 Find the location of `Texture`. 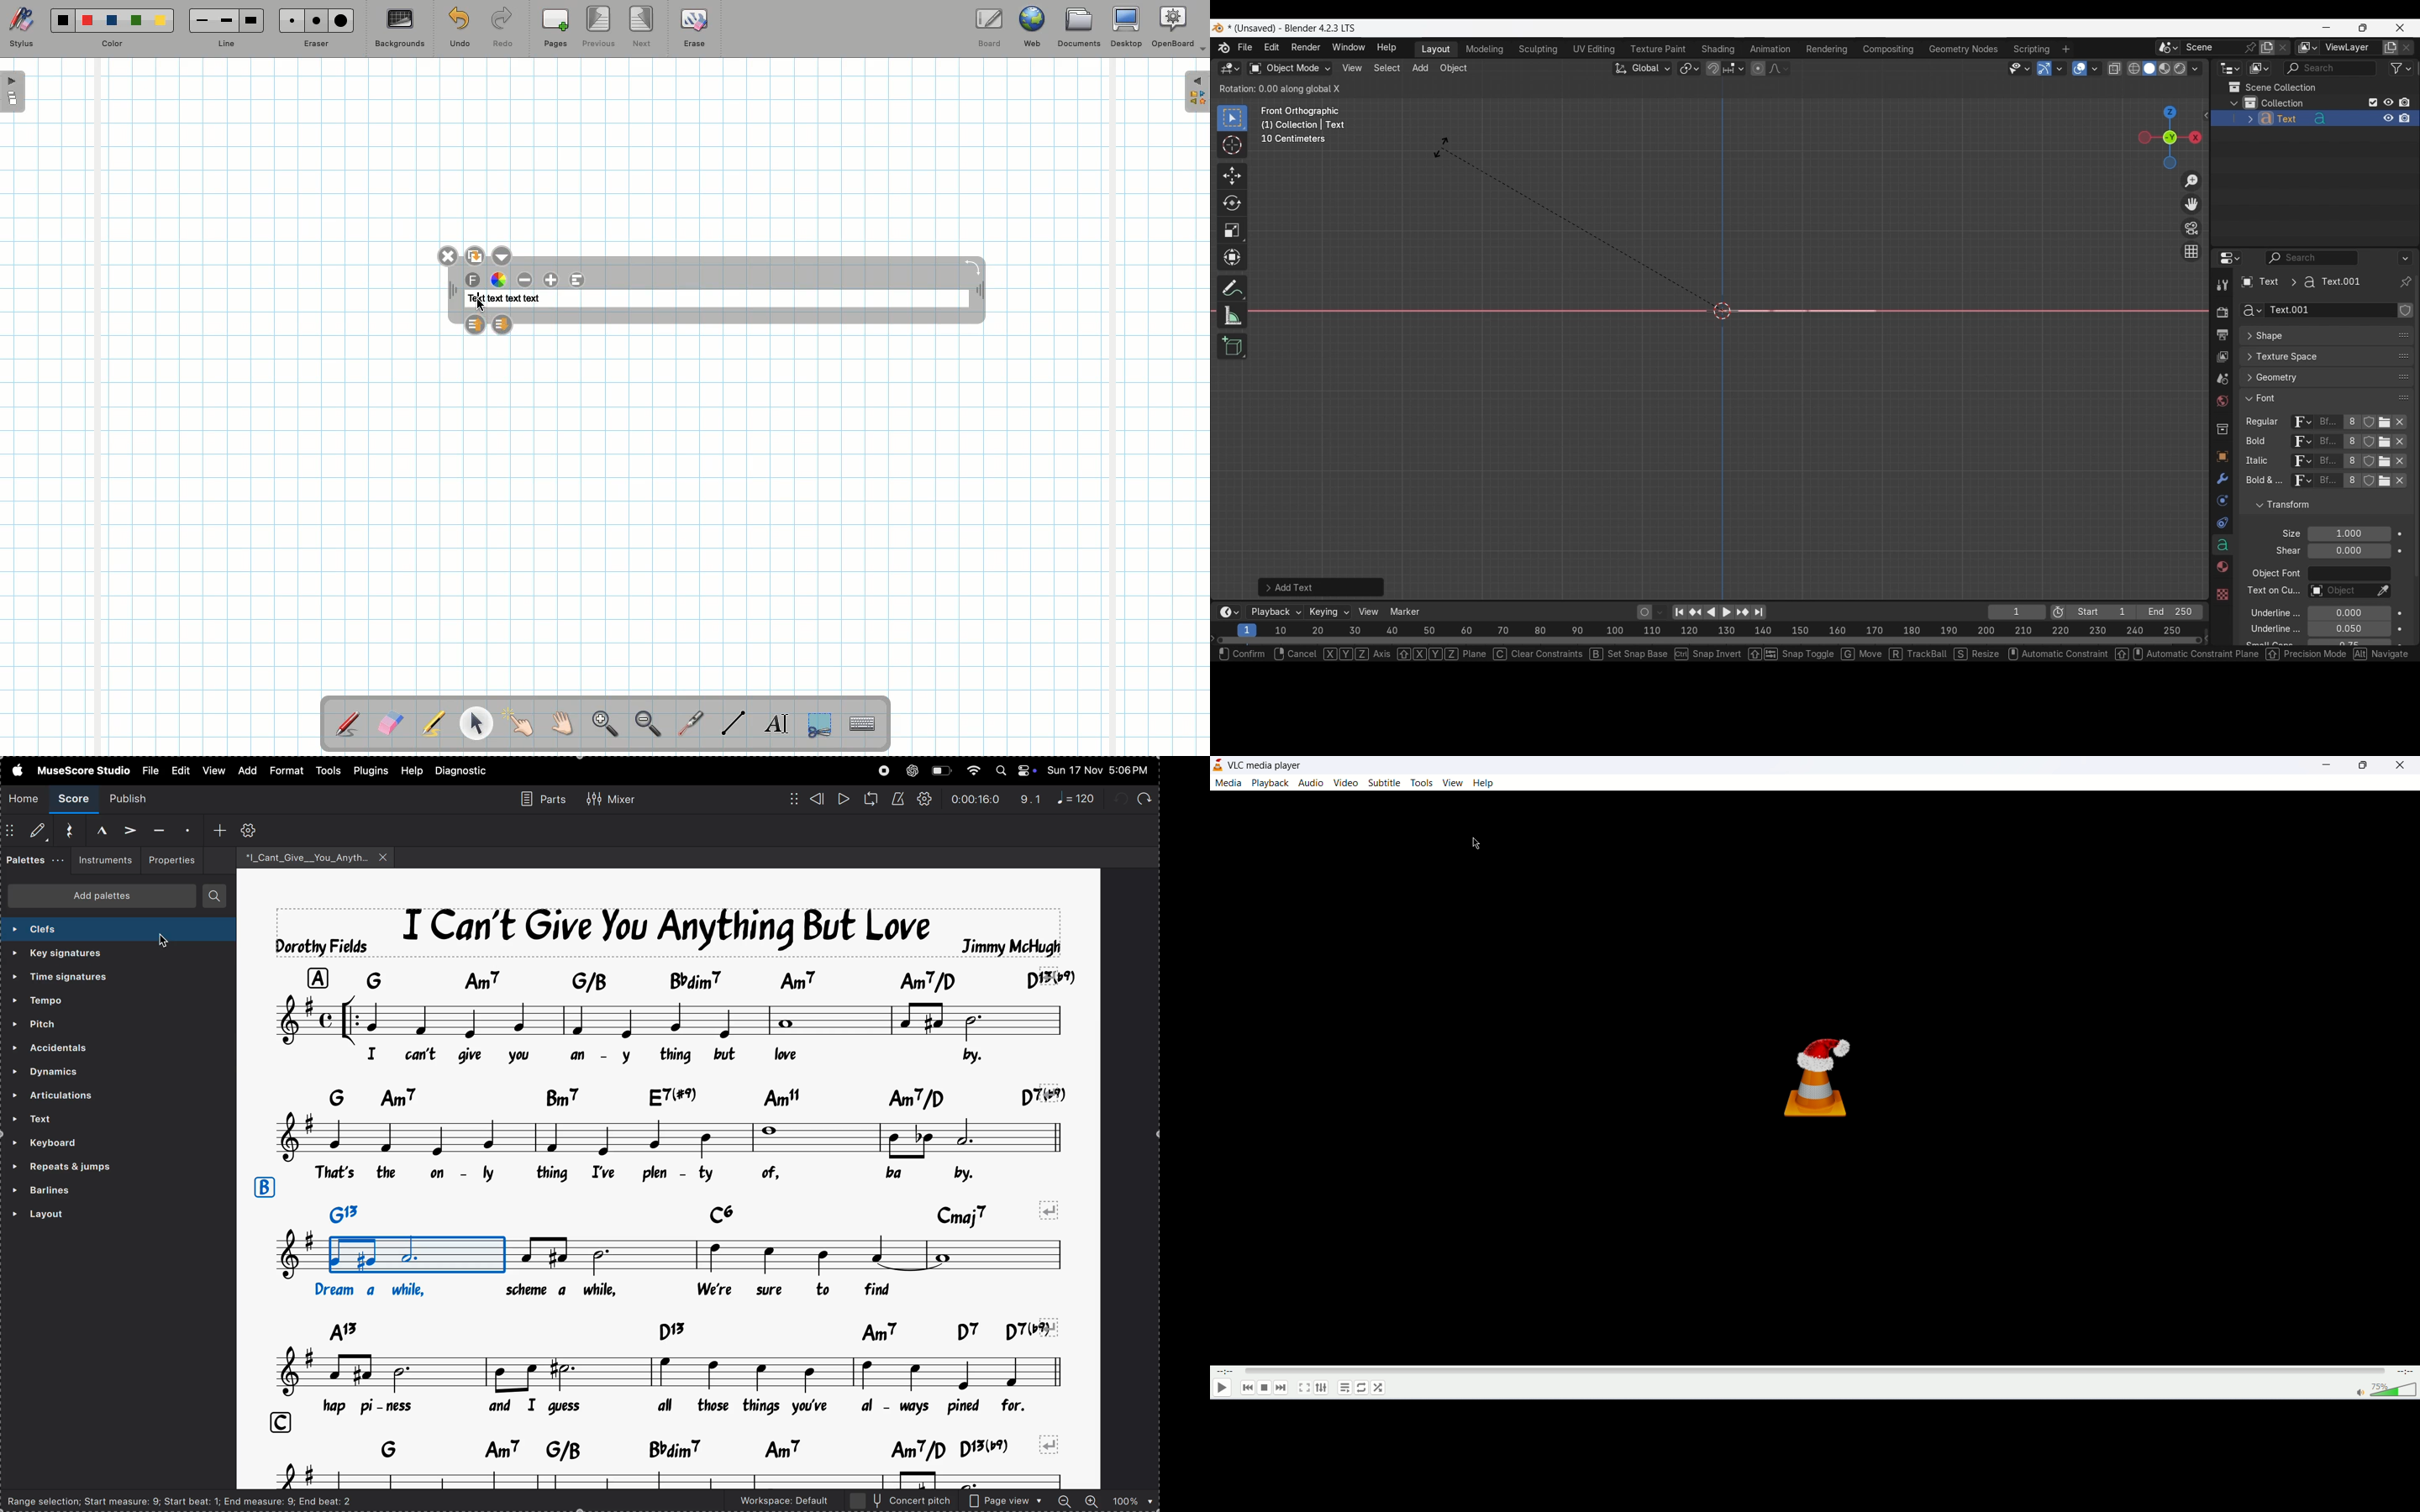

Texture is located at coordinates (2222, 457).